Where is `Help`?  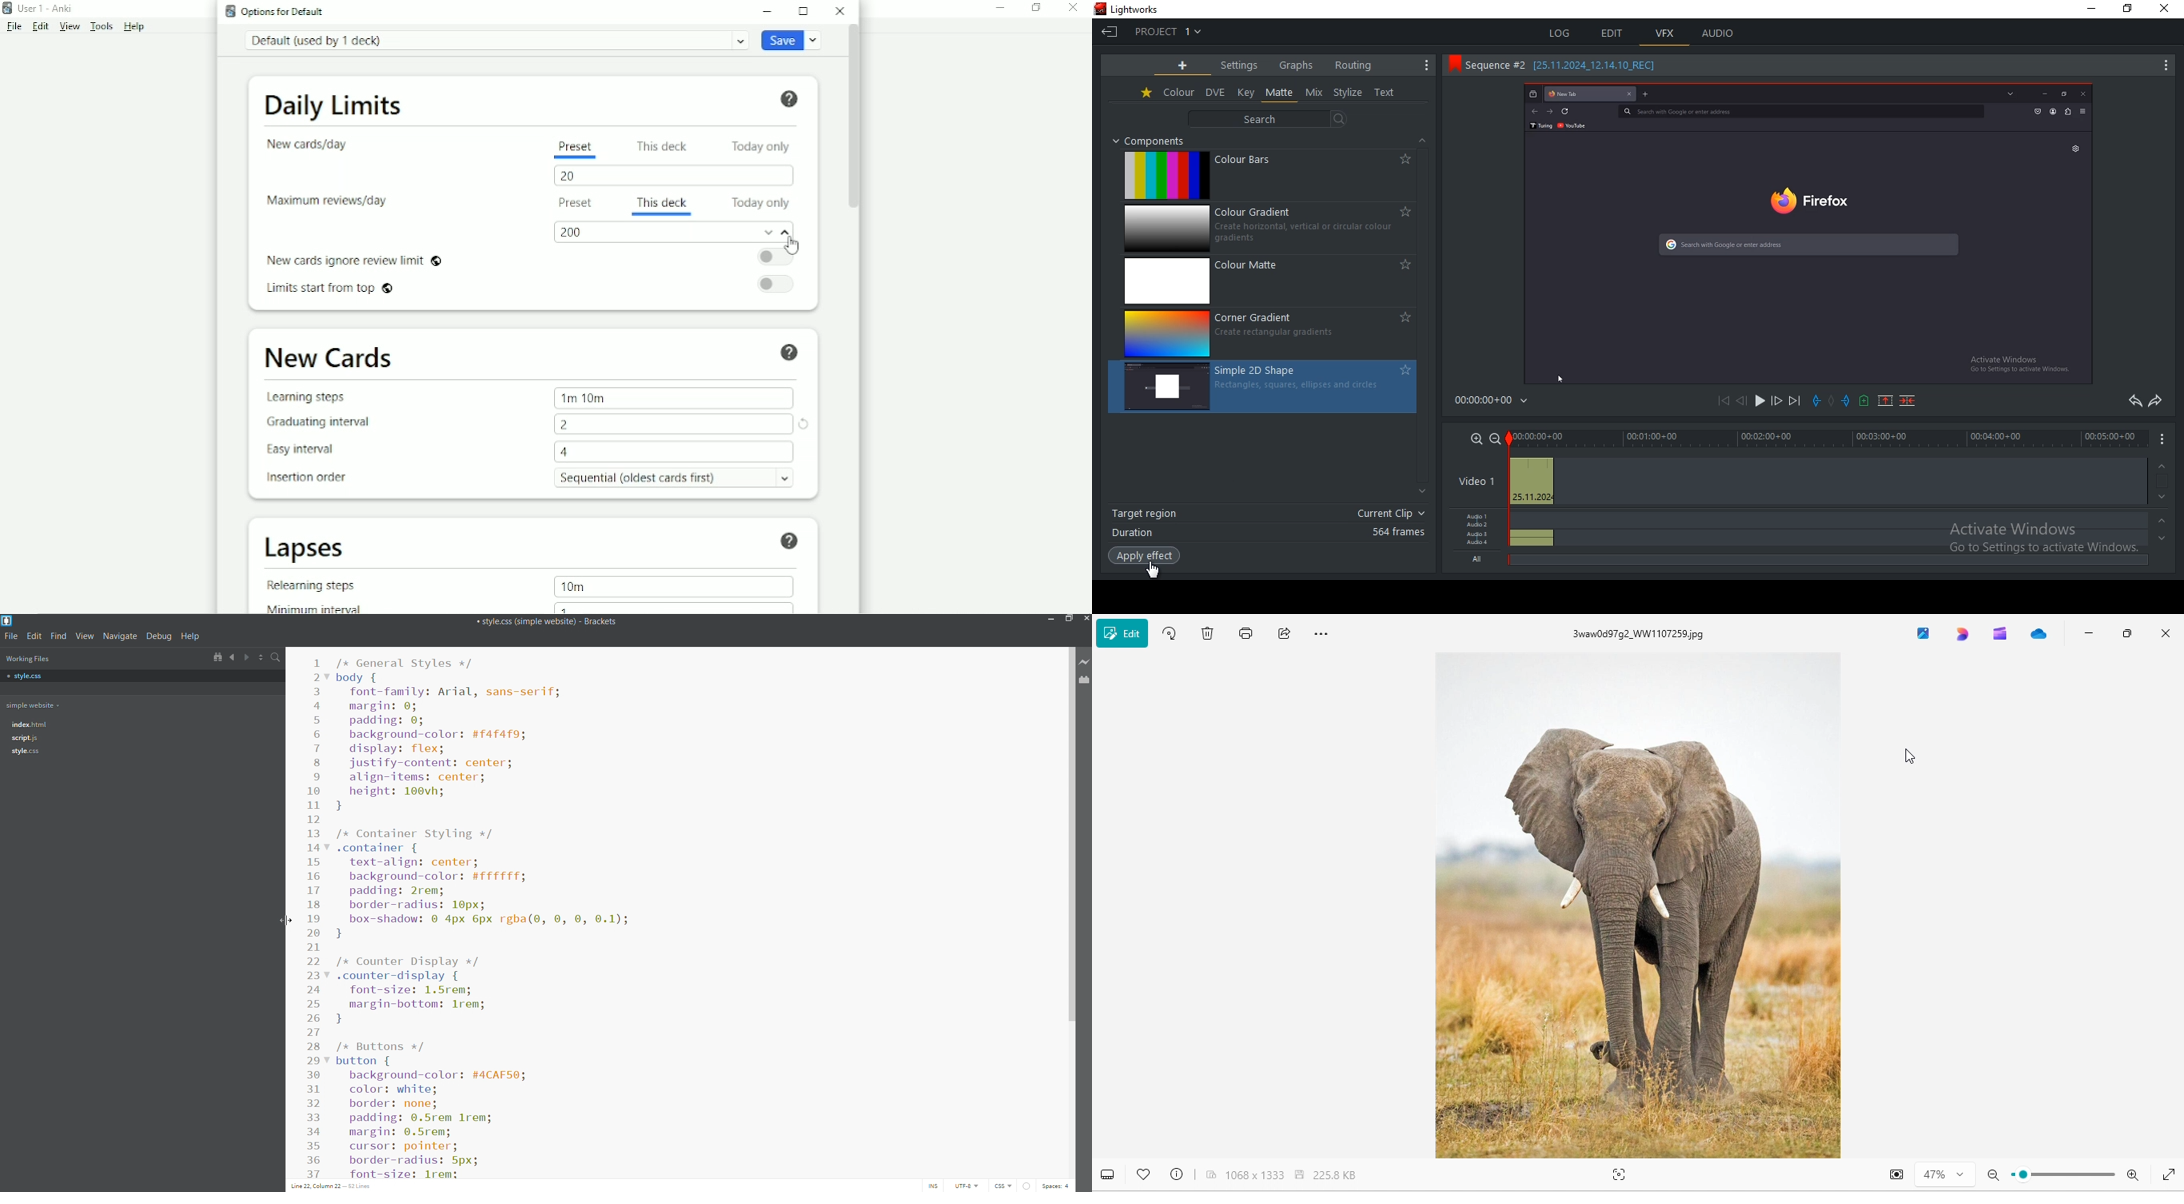
Help is located at coordinates (788, 539).